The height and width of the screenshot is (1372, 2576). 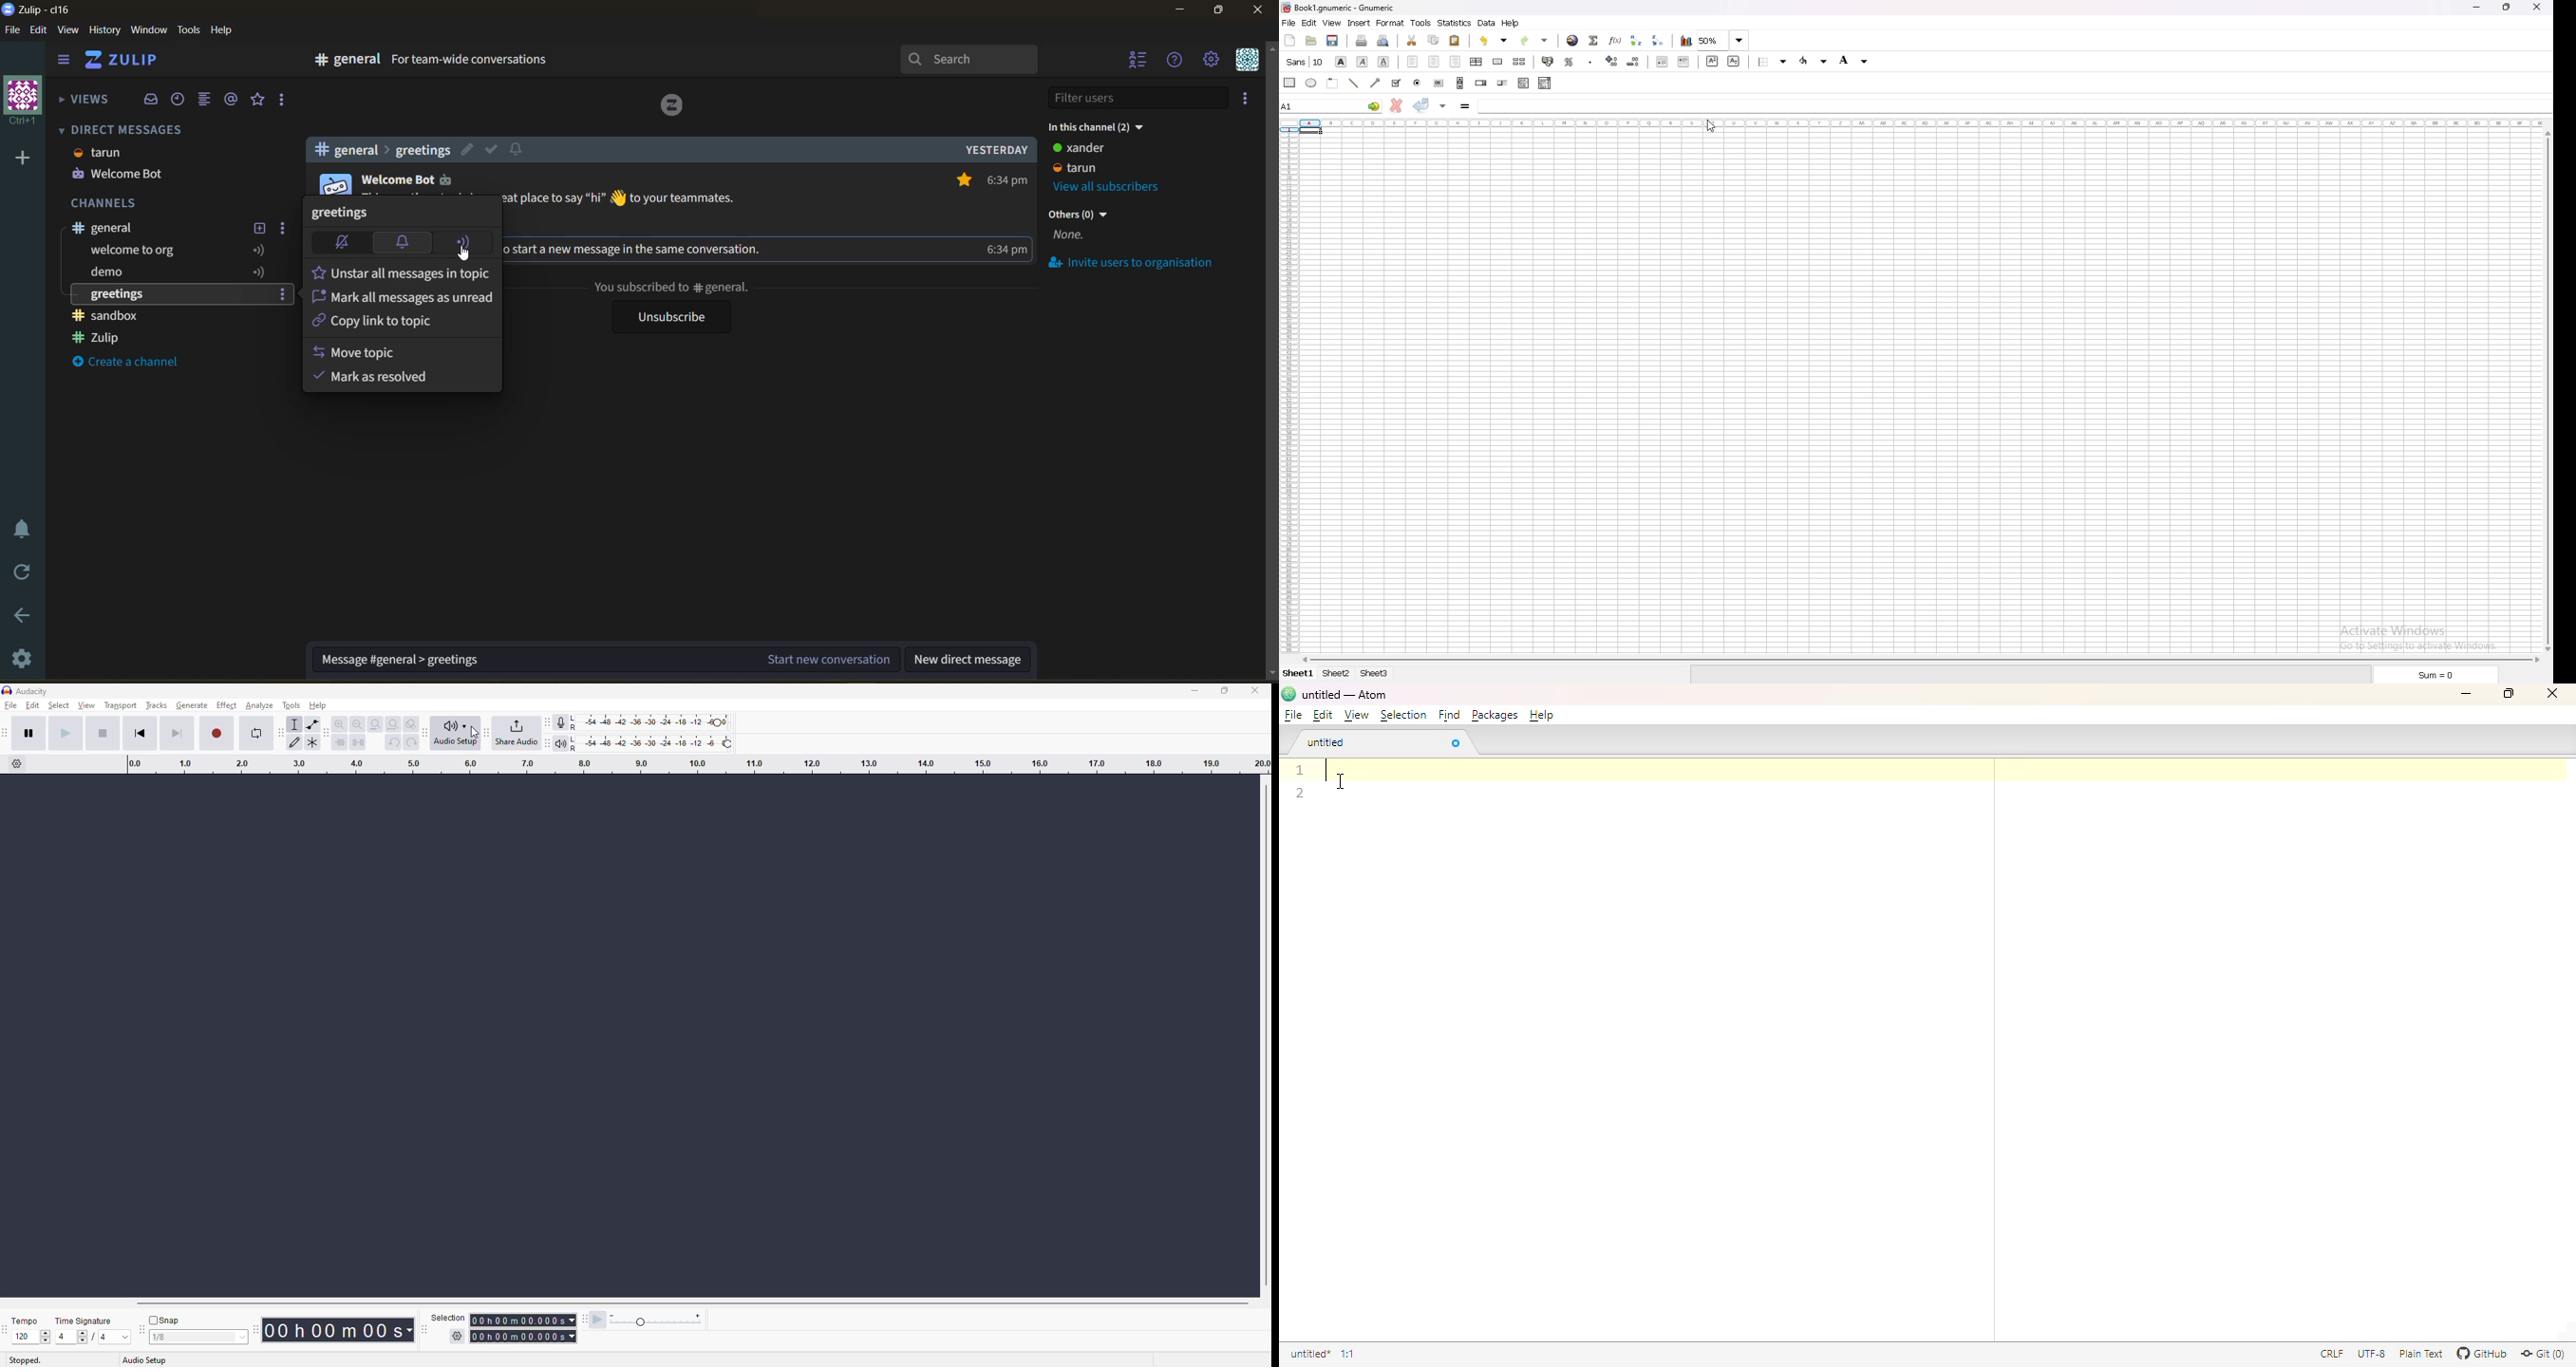 What do you see at coordinates (1094, 159) in the screenshot?
I see `user status` at bounding box center [1094, 159].